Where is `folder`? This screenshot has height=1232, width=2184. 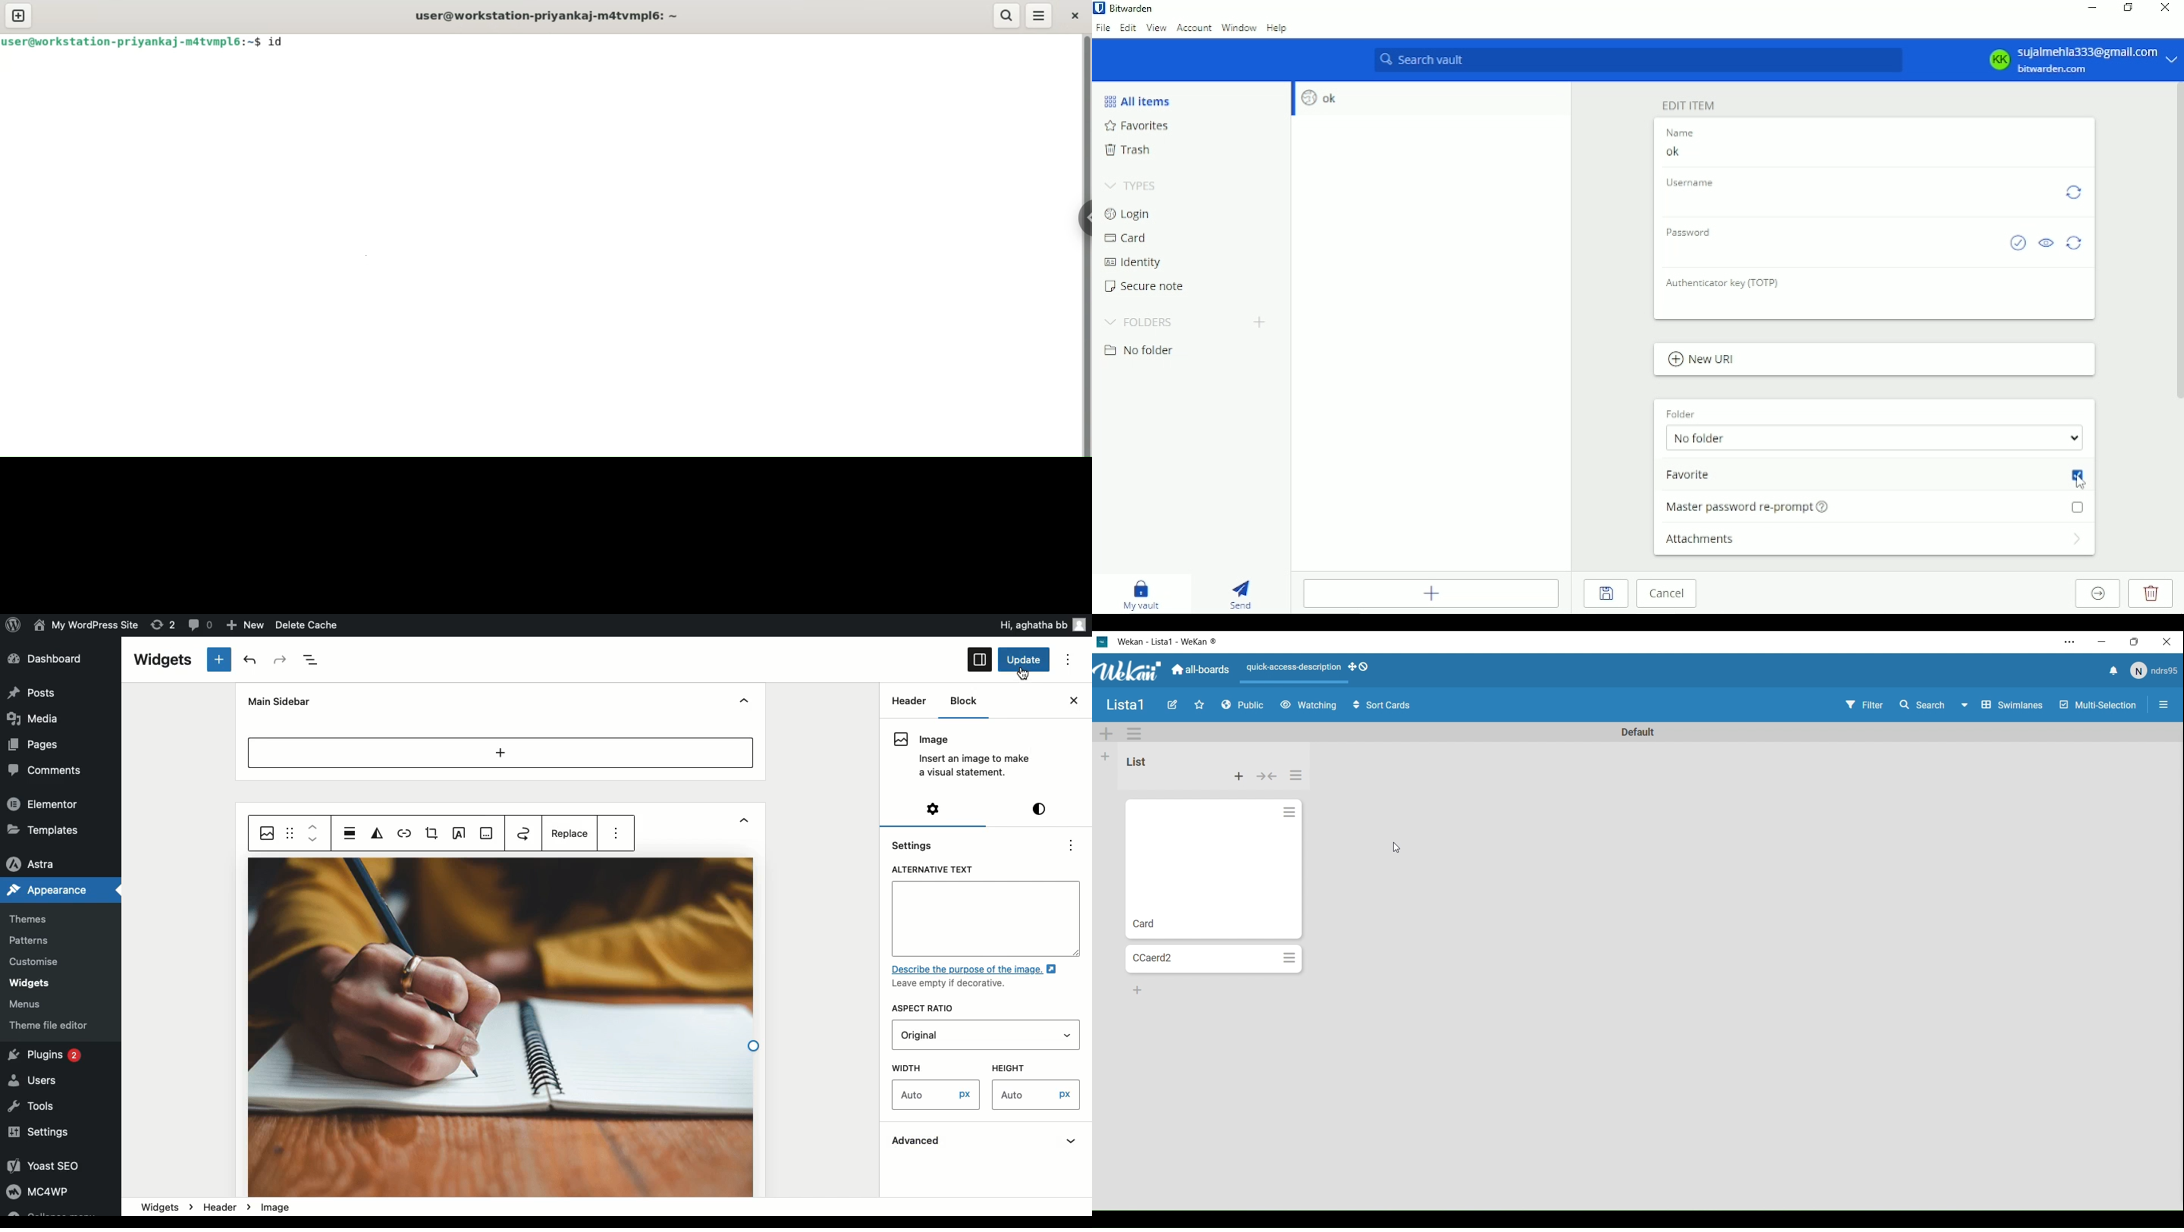 folder is located at coordinates (1681, 414).